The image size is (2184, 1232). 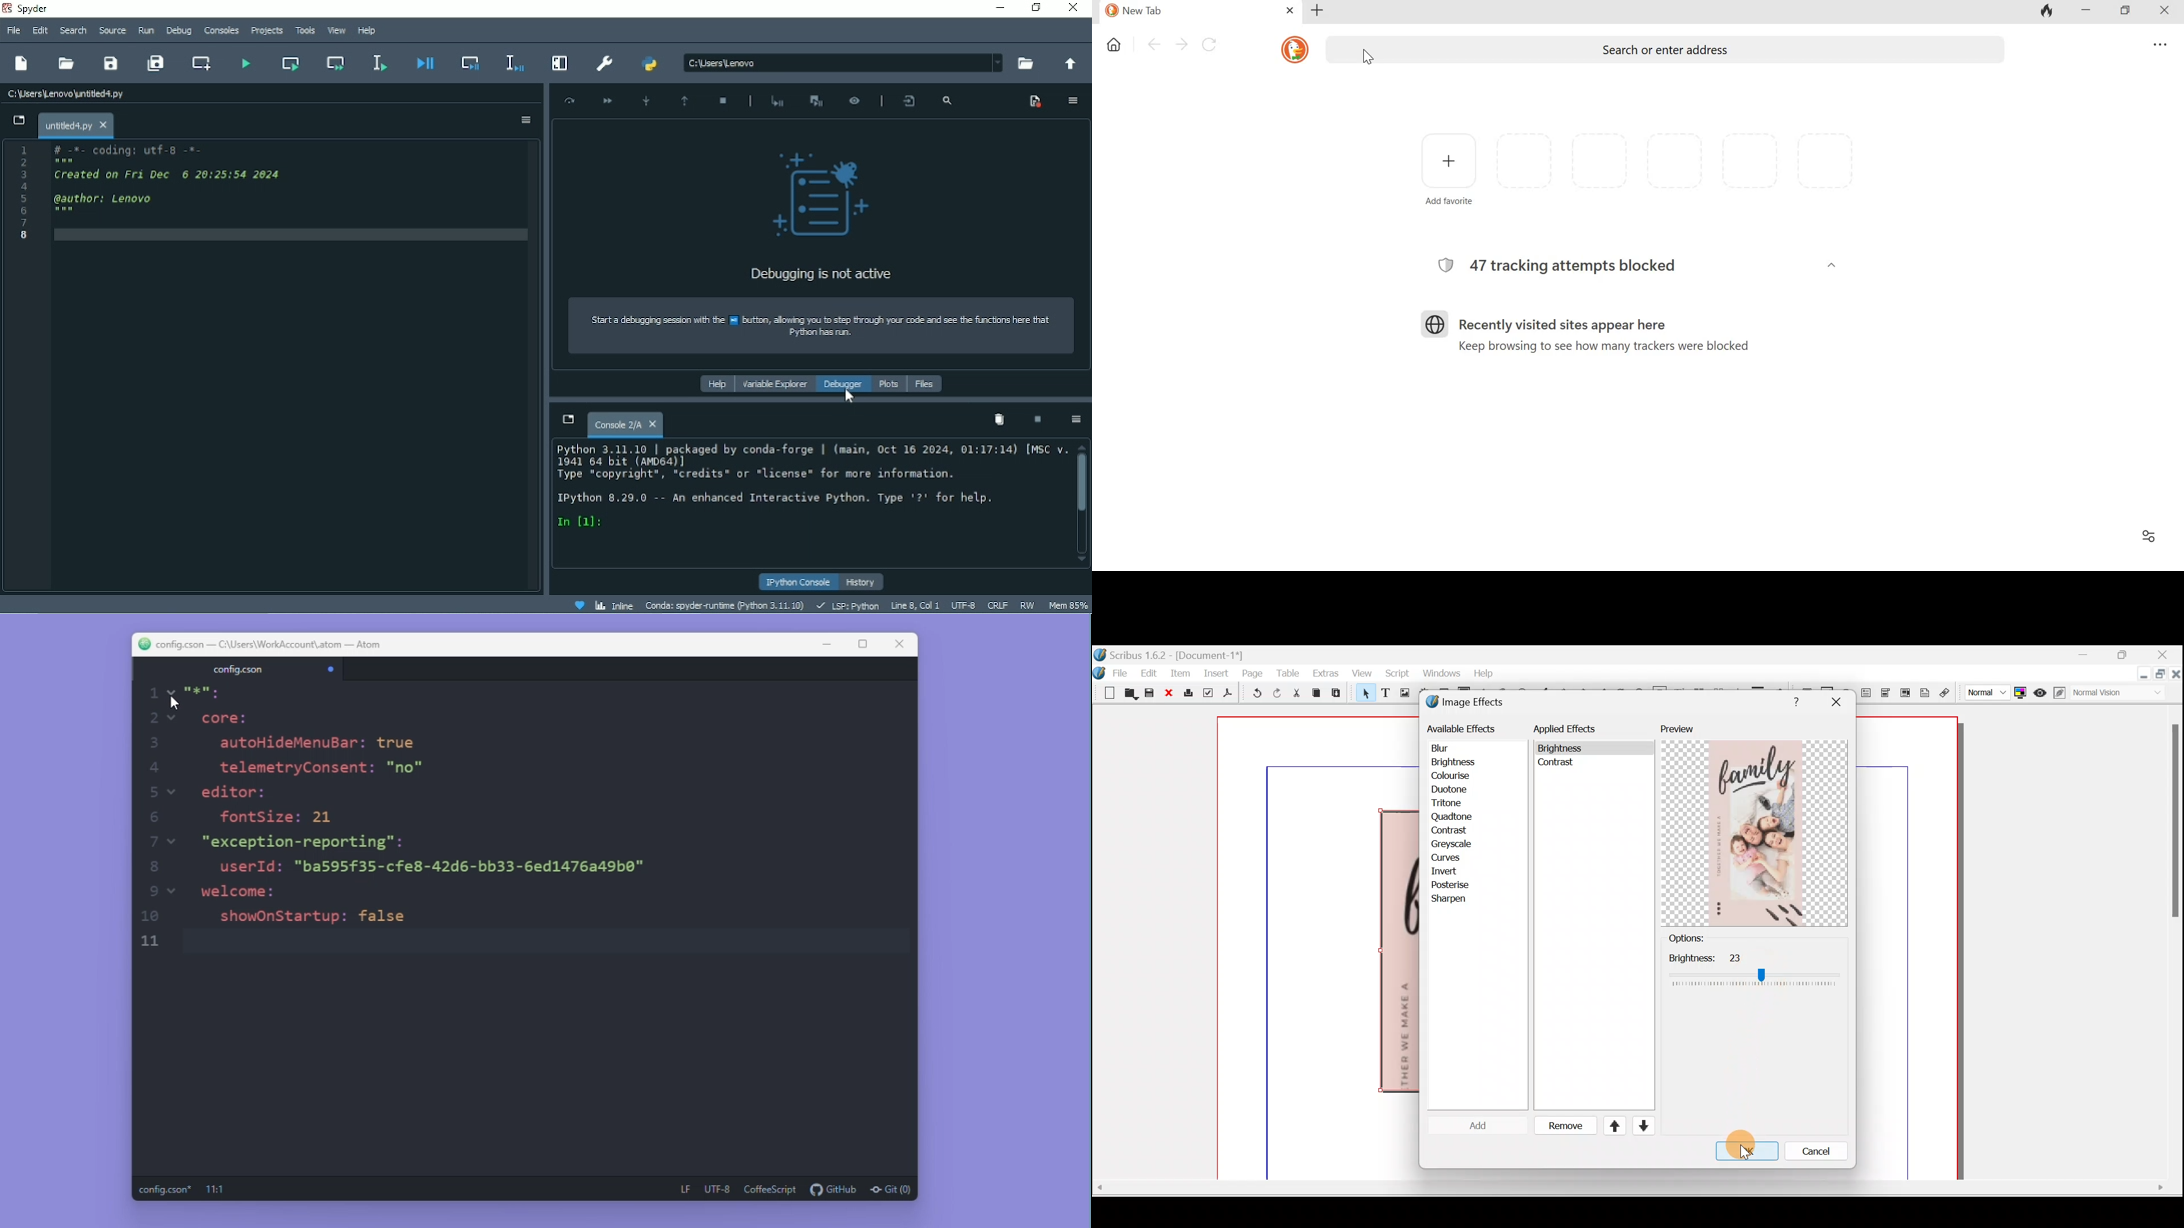 What do you see at coordinates (651, 62) in the screenshot?
I see `PYTHONPATH manager` at bounding box center [651, 62].